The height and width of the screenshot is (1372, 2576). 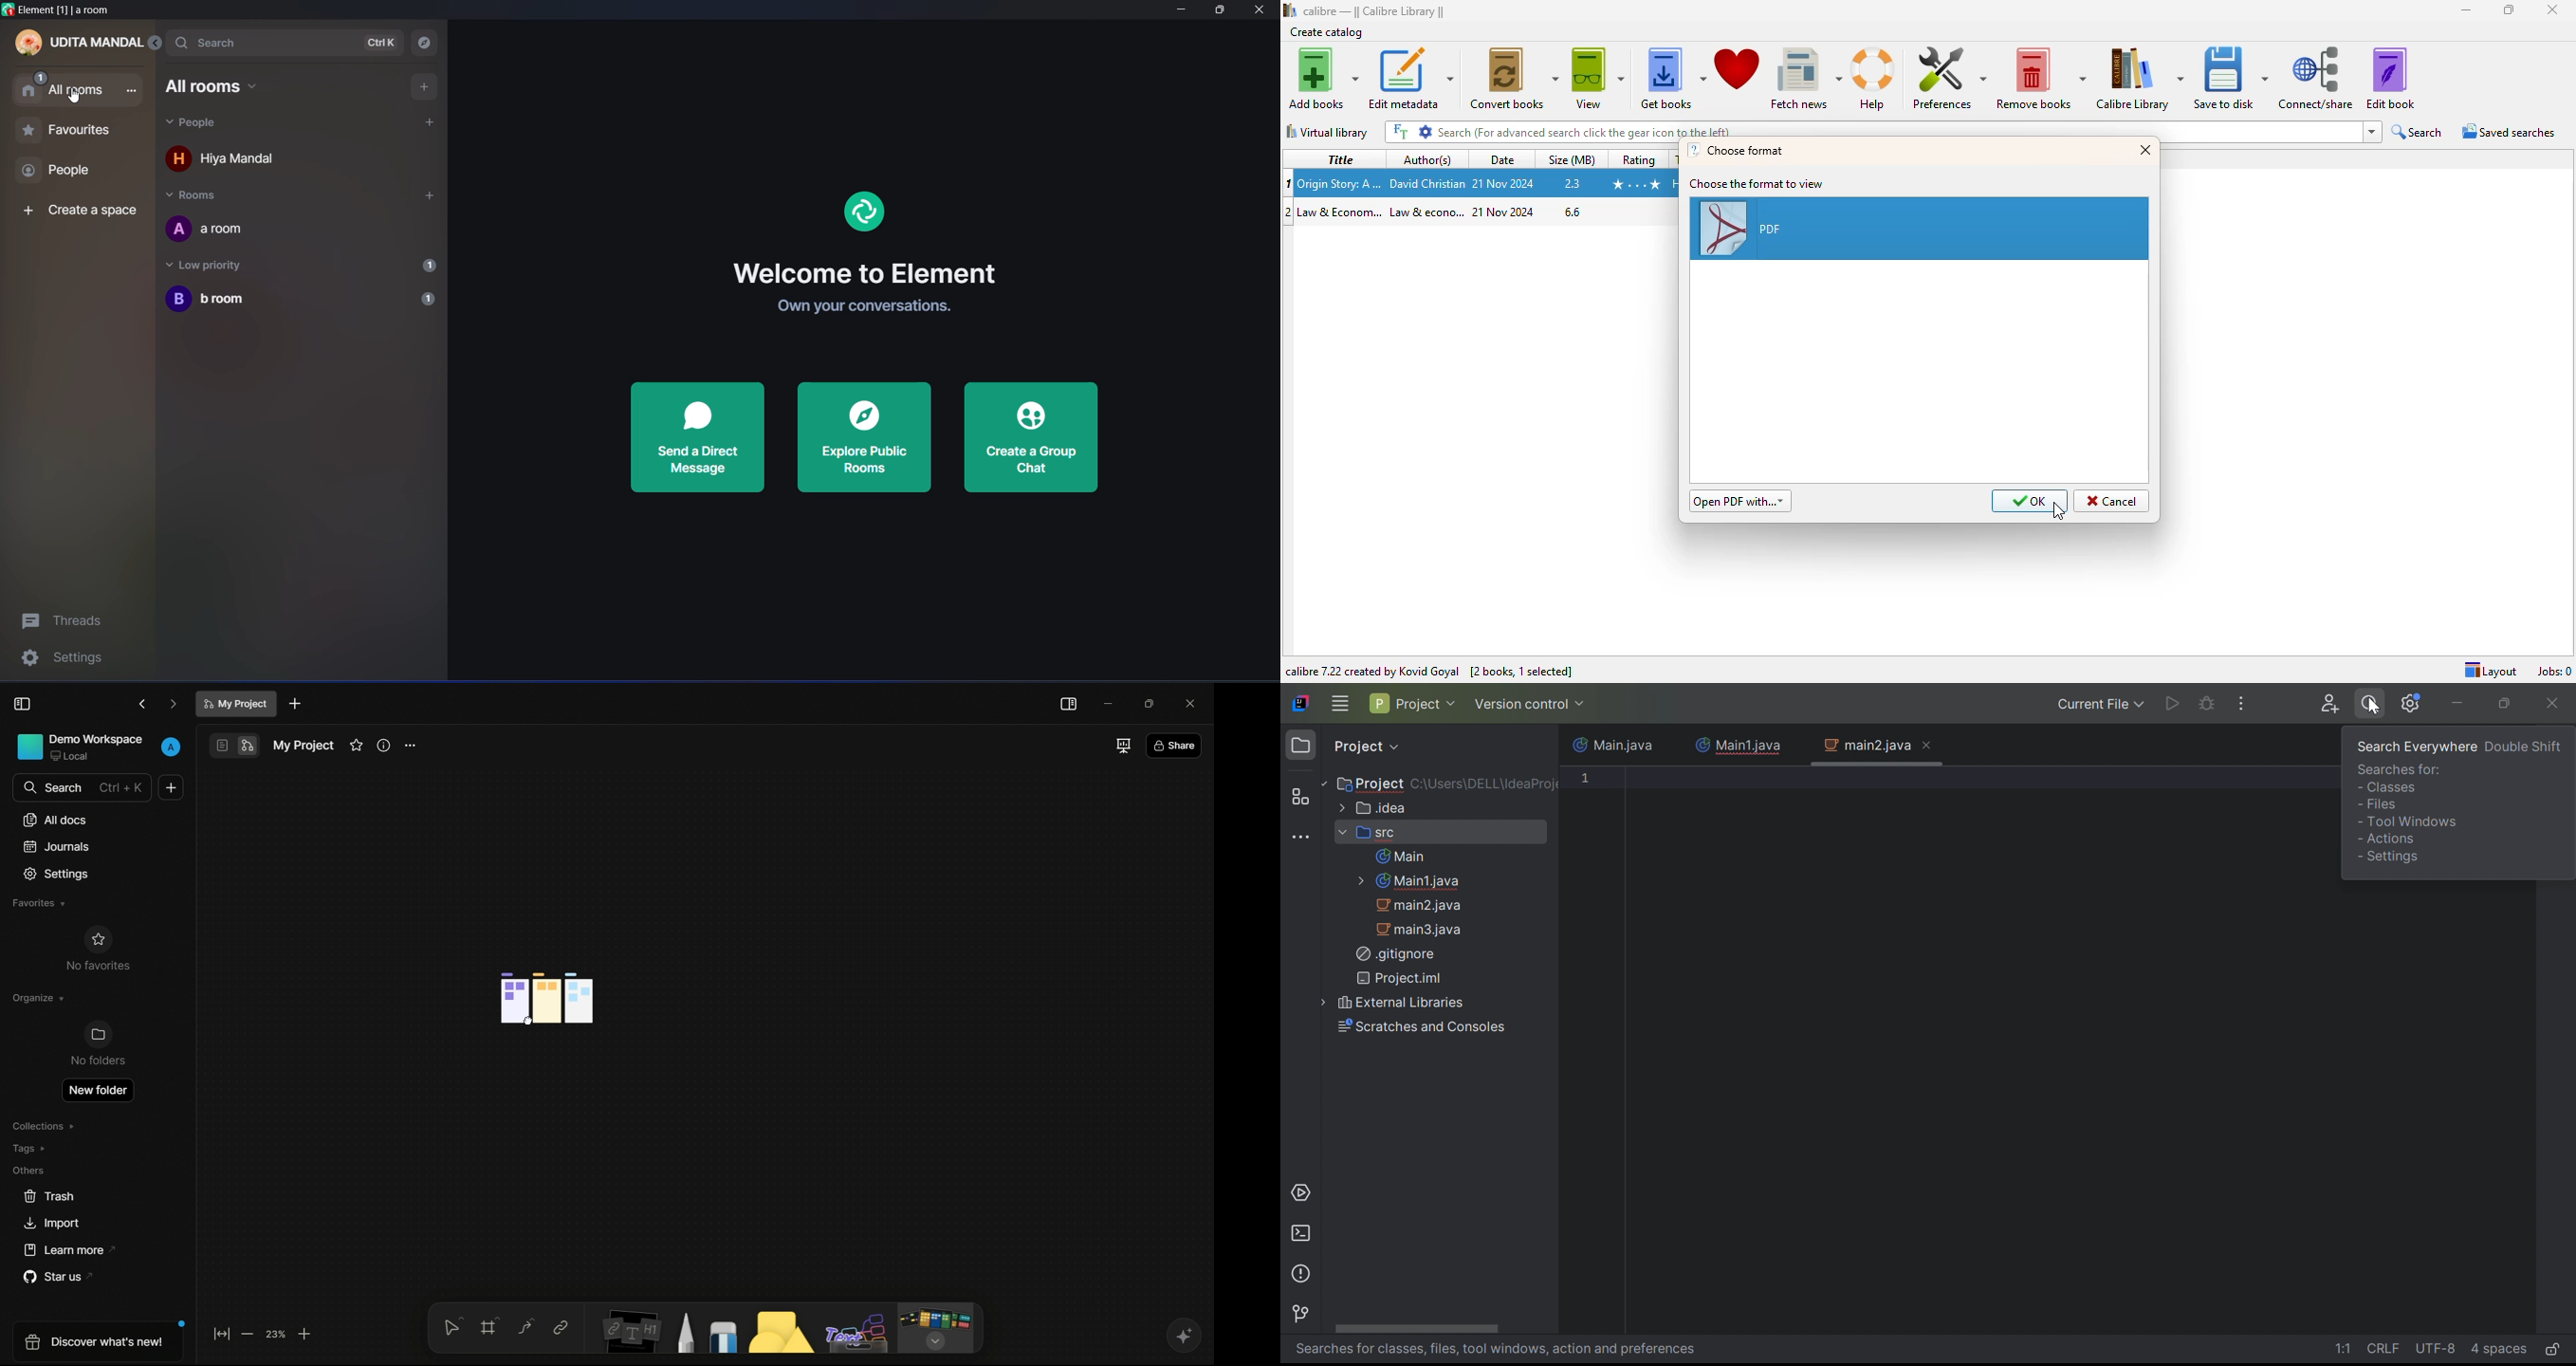 I want to click on cancel, so click(x=2112, y=500).